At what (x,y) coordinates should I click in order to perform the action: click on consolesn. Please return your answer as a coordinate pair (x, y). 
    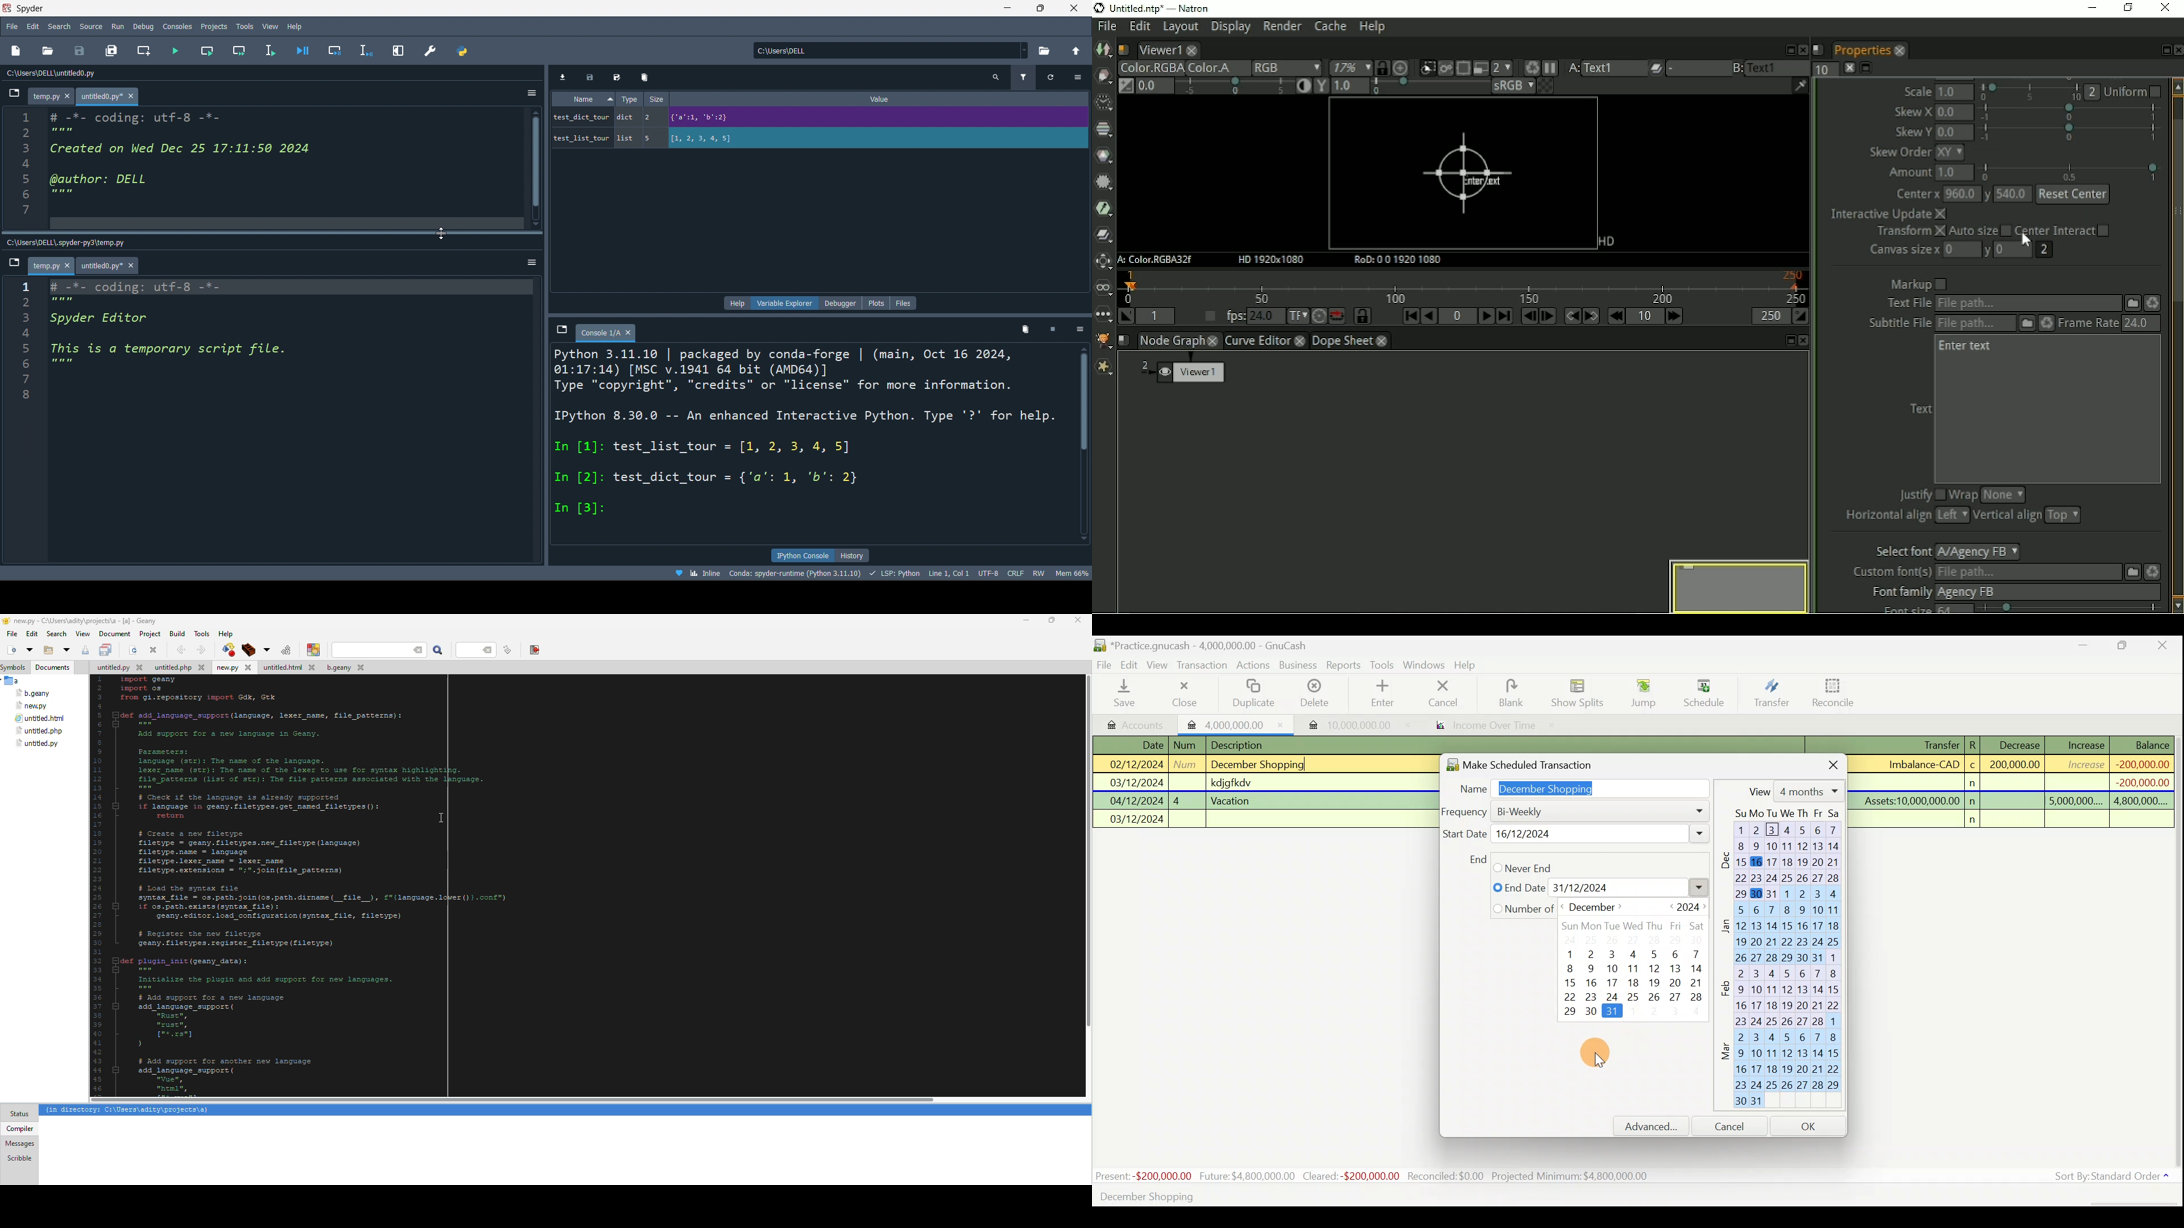
    Looking at the image, I should click on (177, 26).